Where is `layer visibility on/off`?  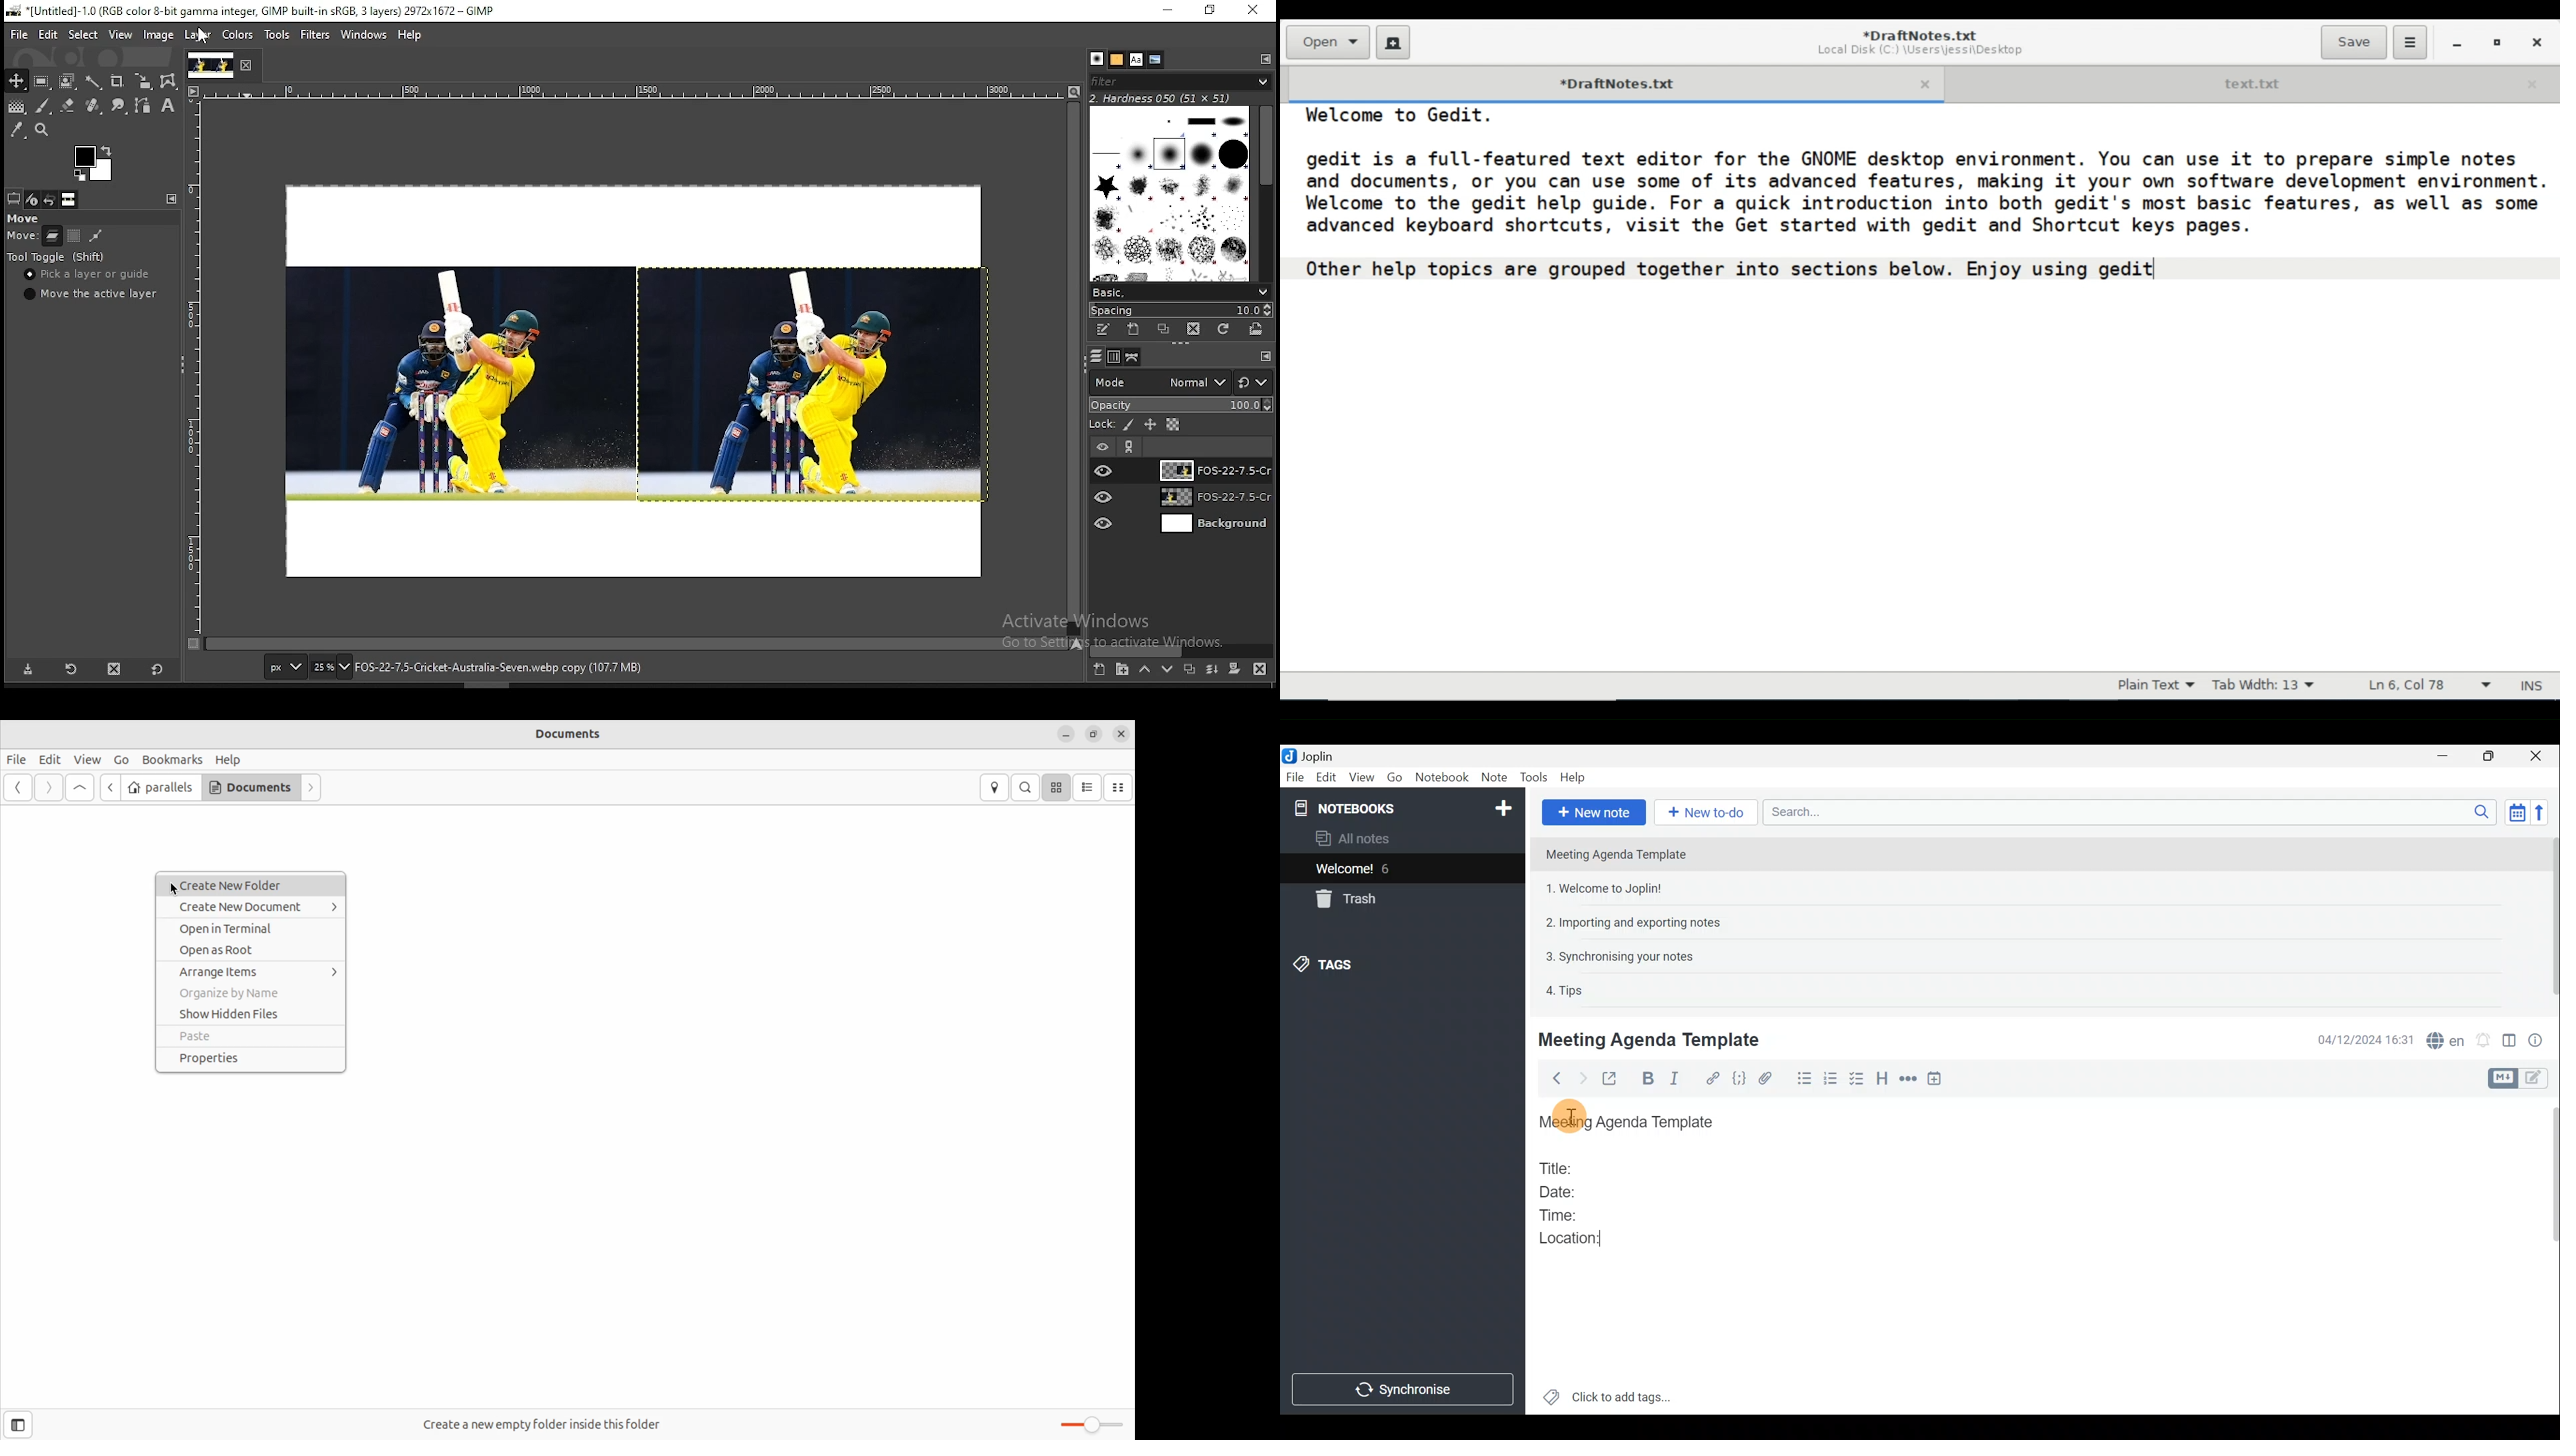
layer visibility on/off is located at coordinates (1105, 521).